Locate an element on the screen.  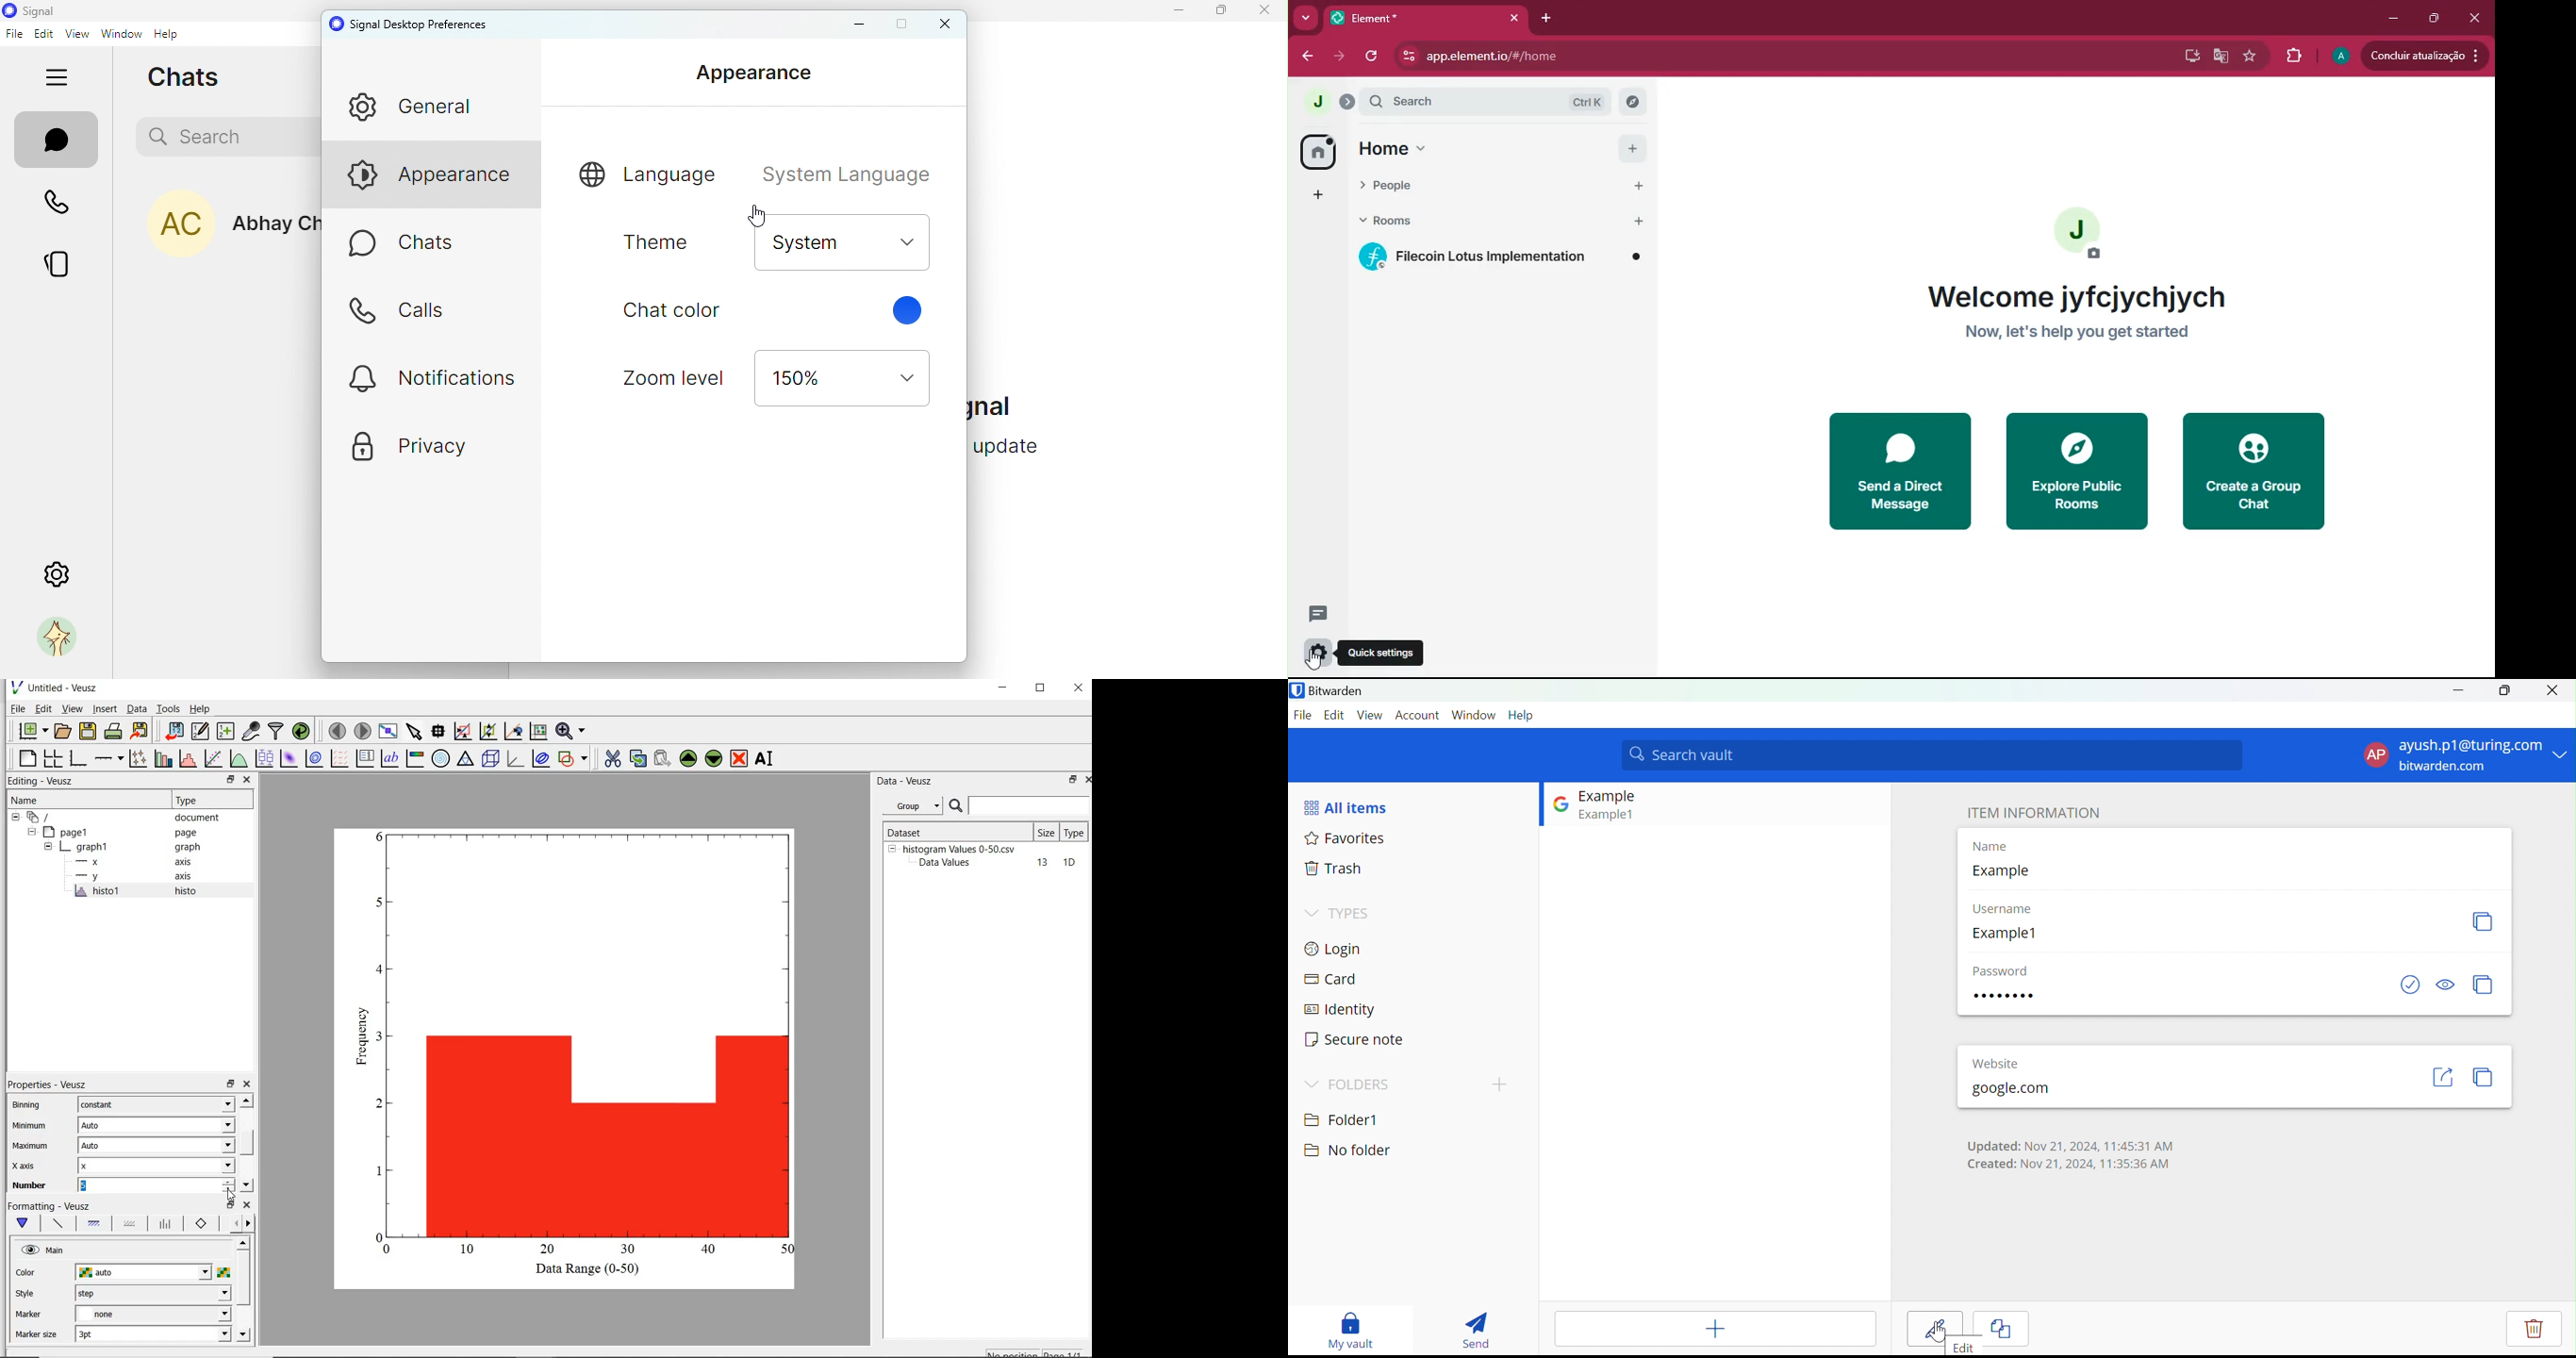
plot 2d dataset as an image is located at coordinates (289, 758).